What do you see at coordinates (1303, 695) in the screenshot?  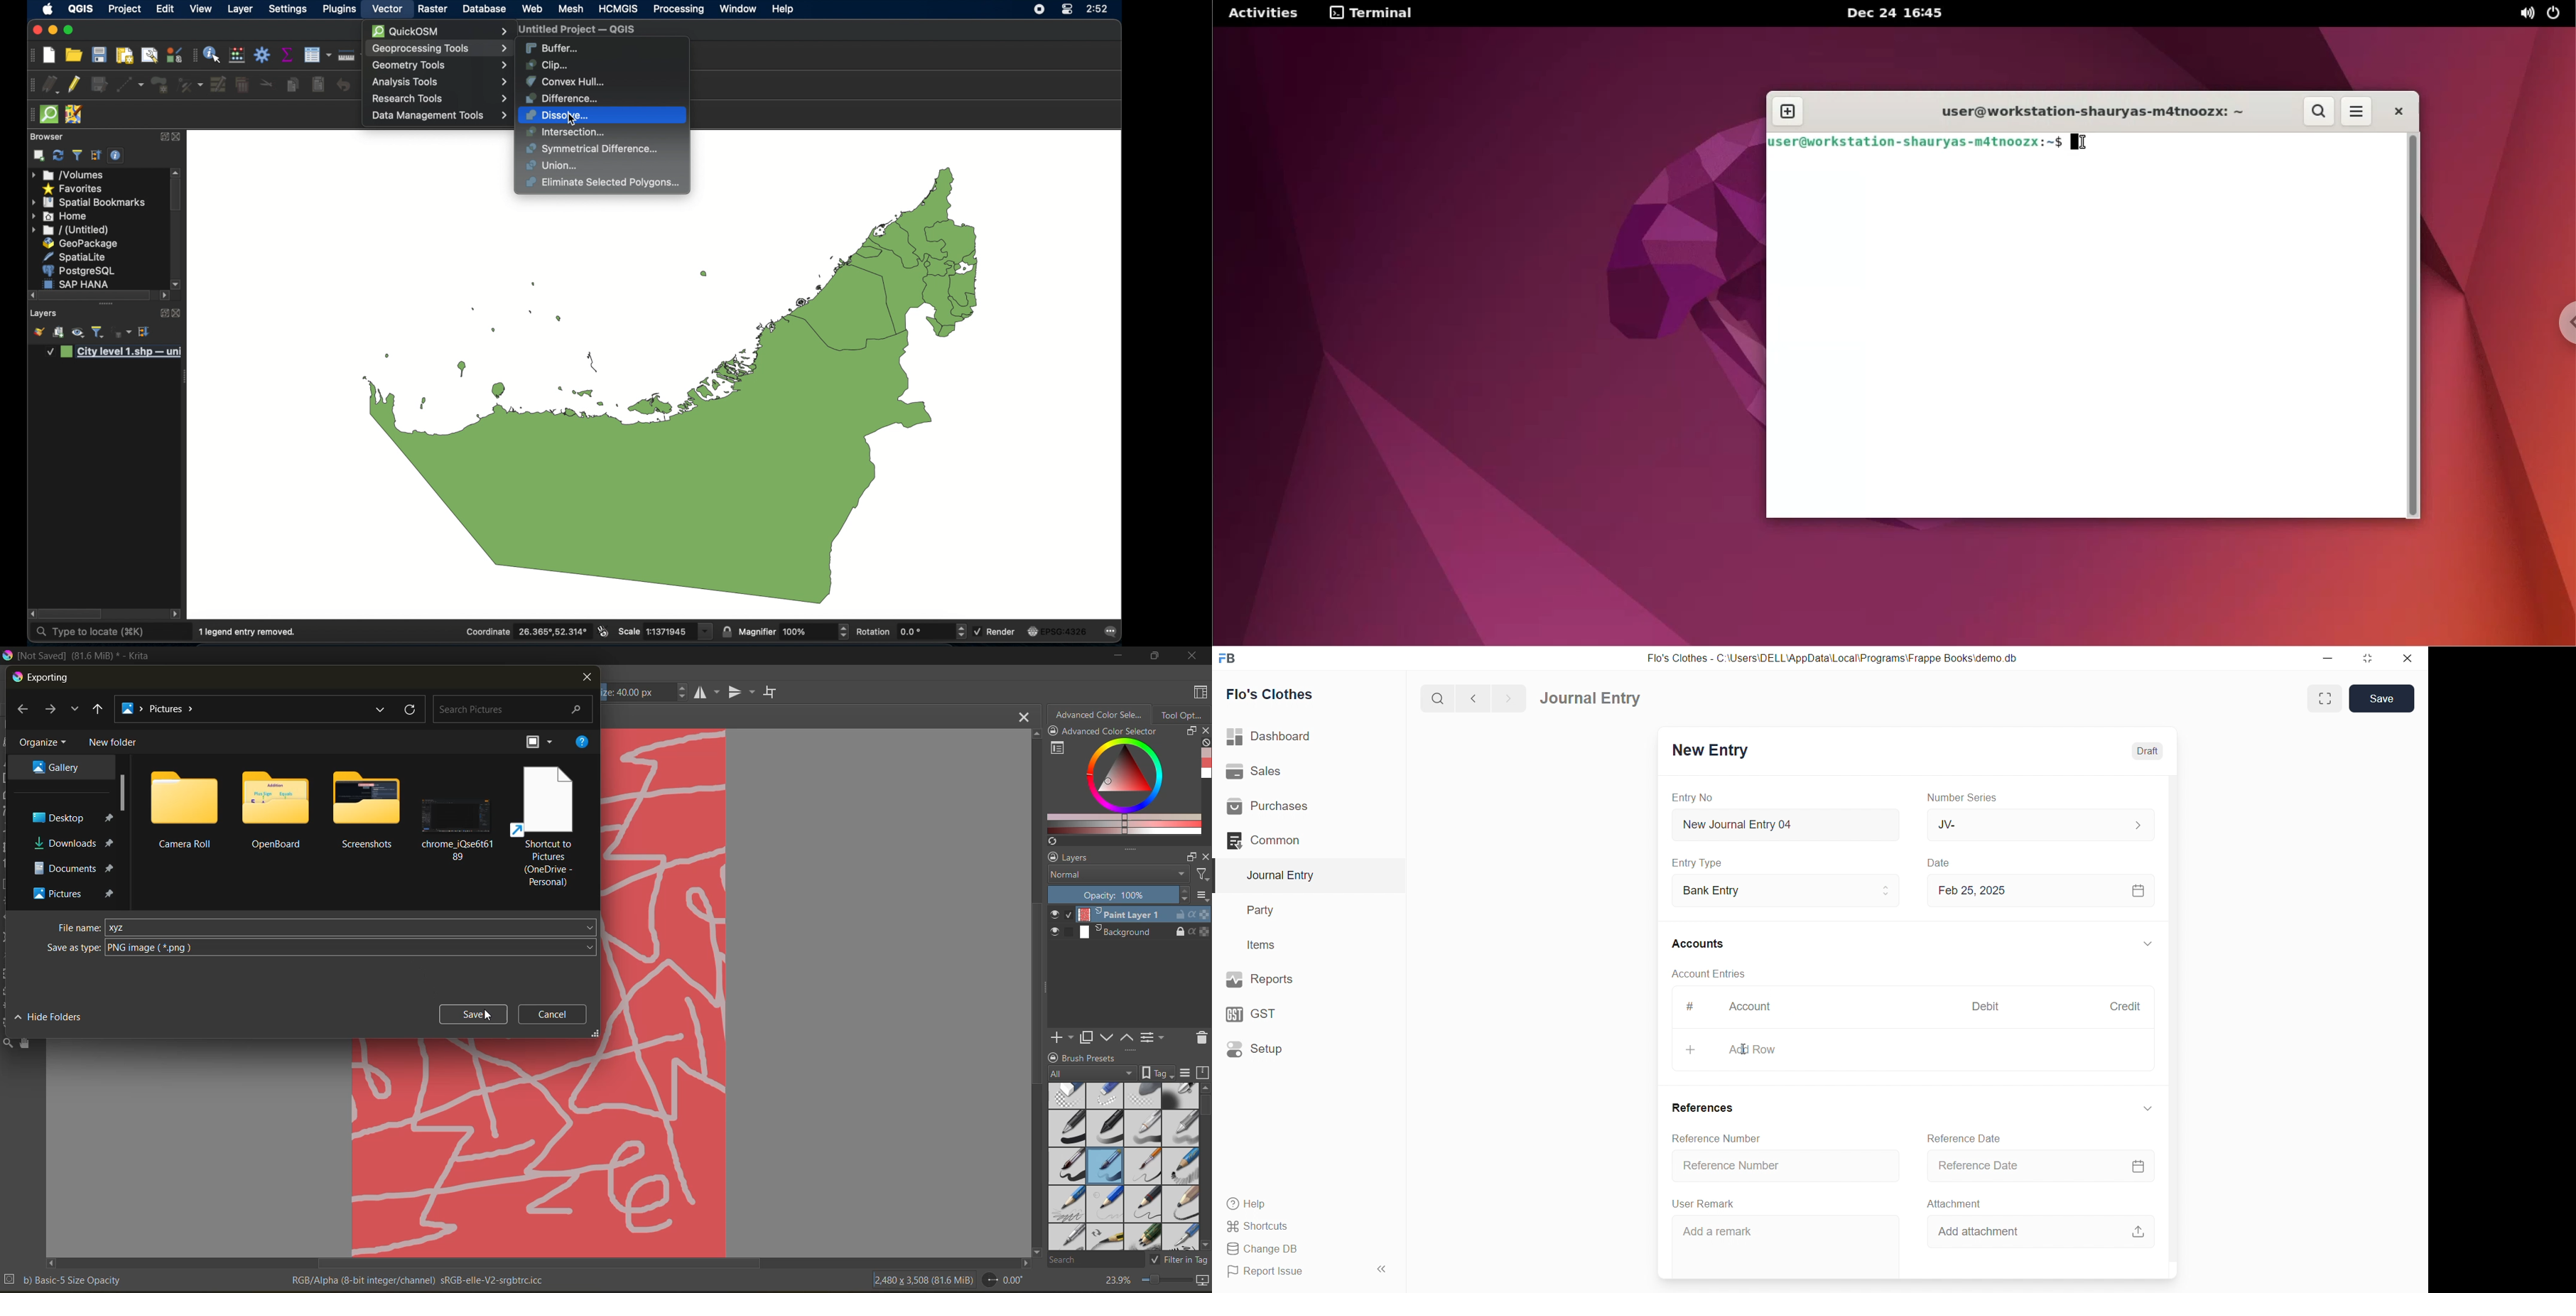 I see `Flo's Clothes` at bounding box center [1303, 695].